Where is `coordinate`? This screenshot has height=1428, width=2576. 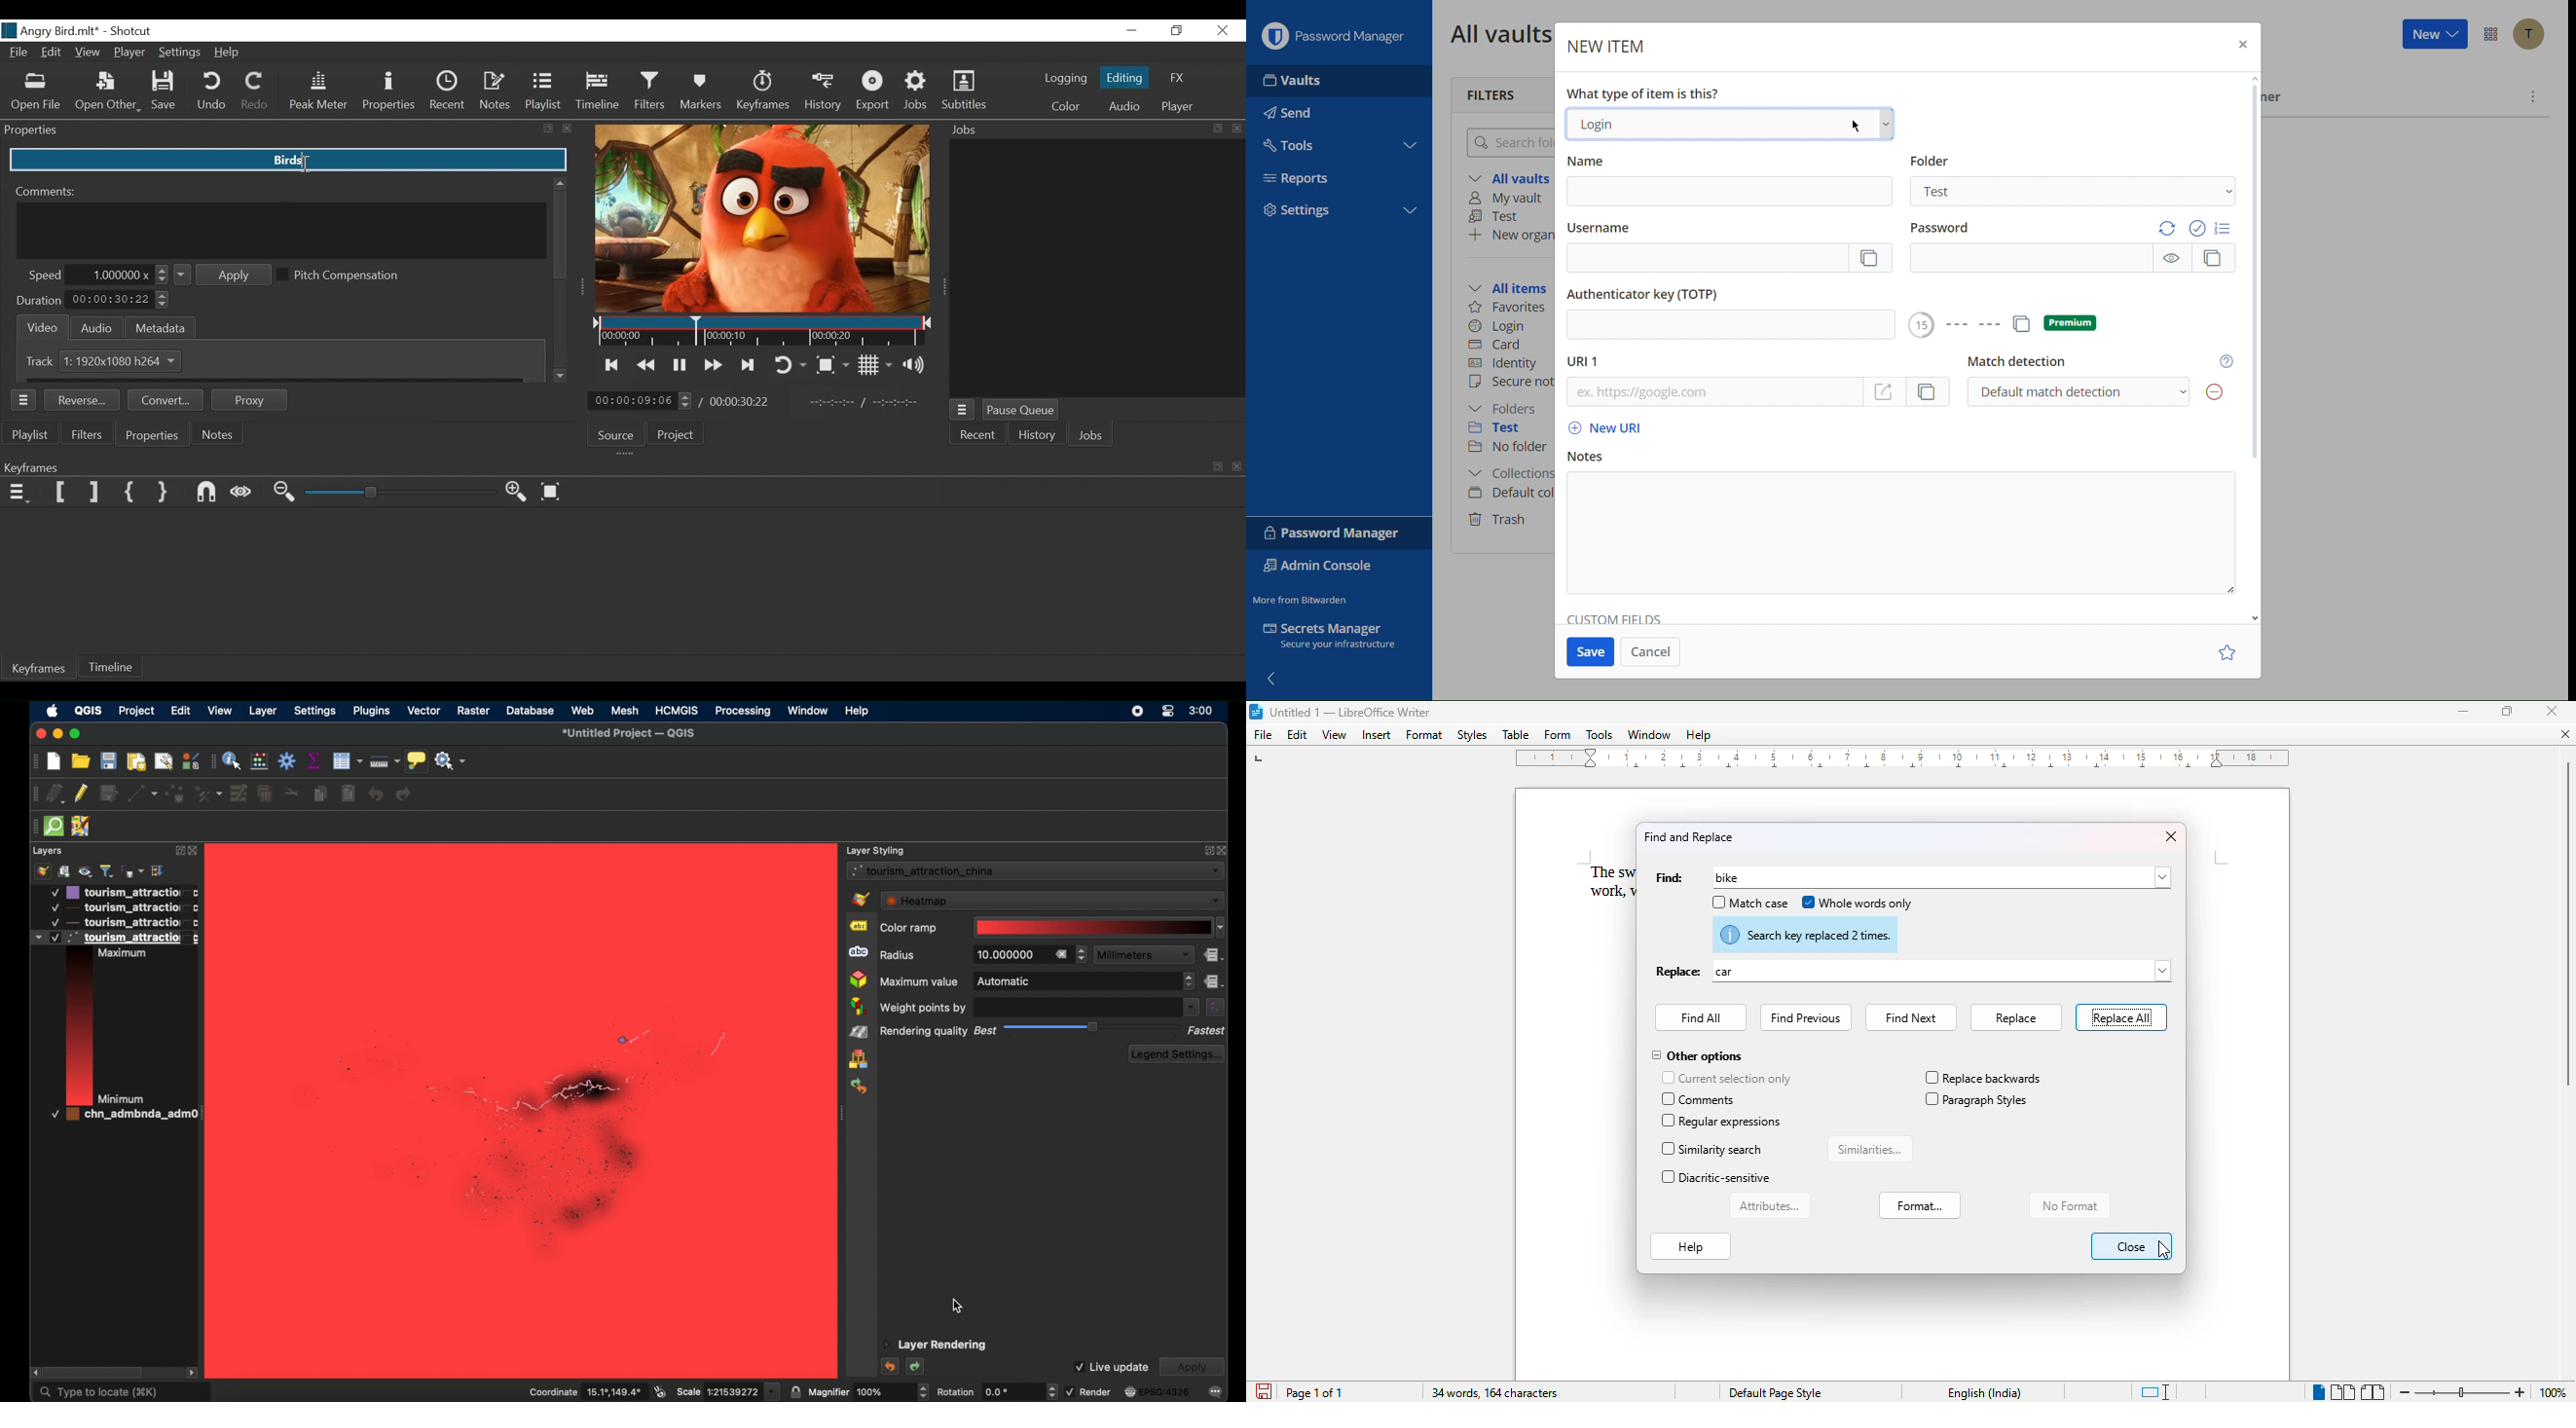 coordinate is located at coordinates (582, 1391).